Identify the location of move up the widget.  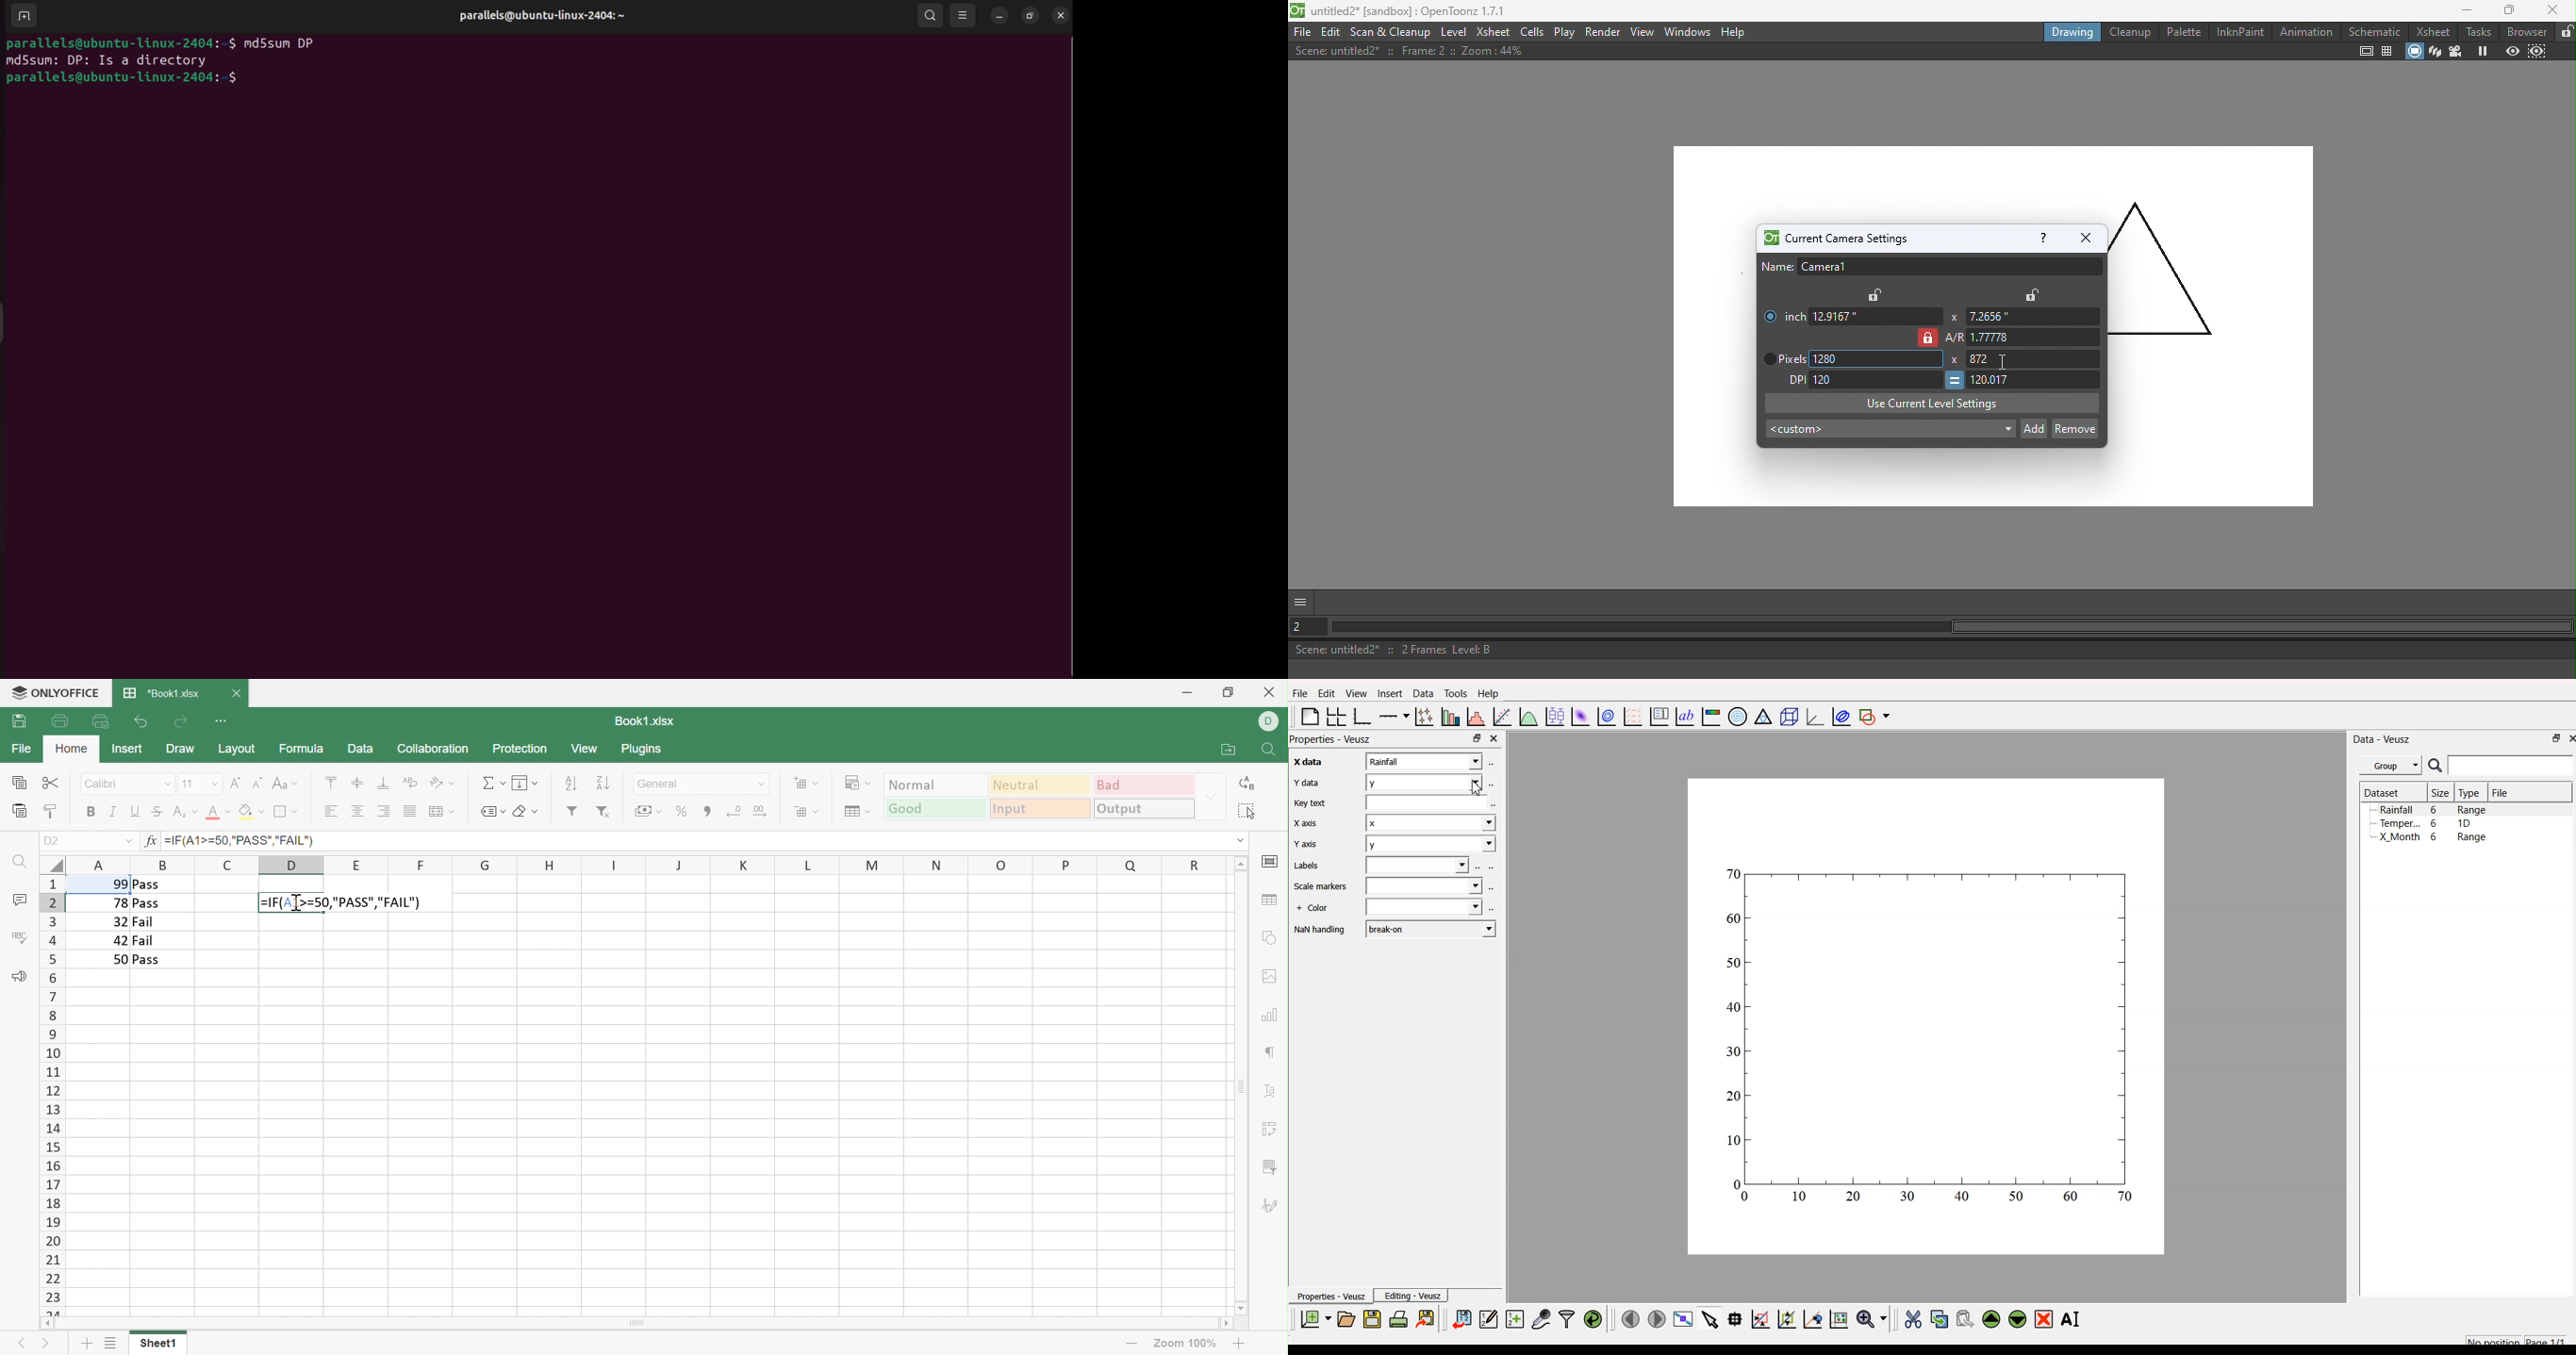
(1991, 1320).